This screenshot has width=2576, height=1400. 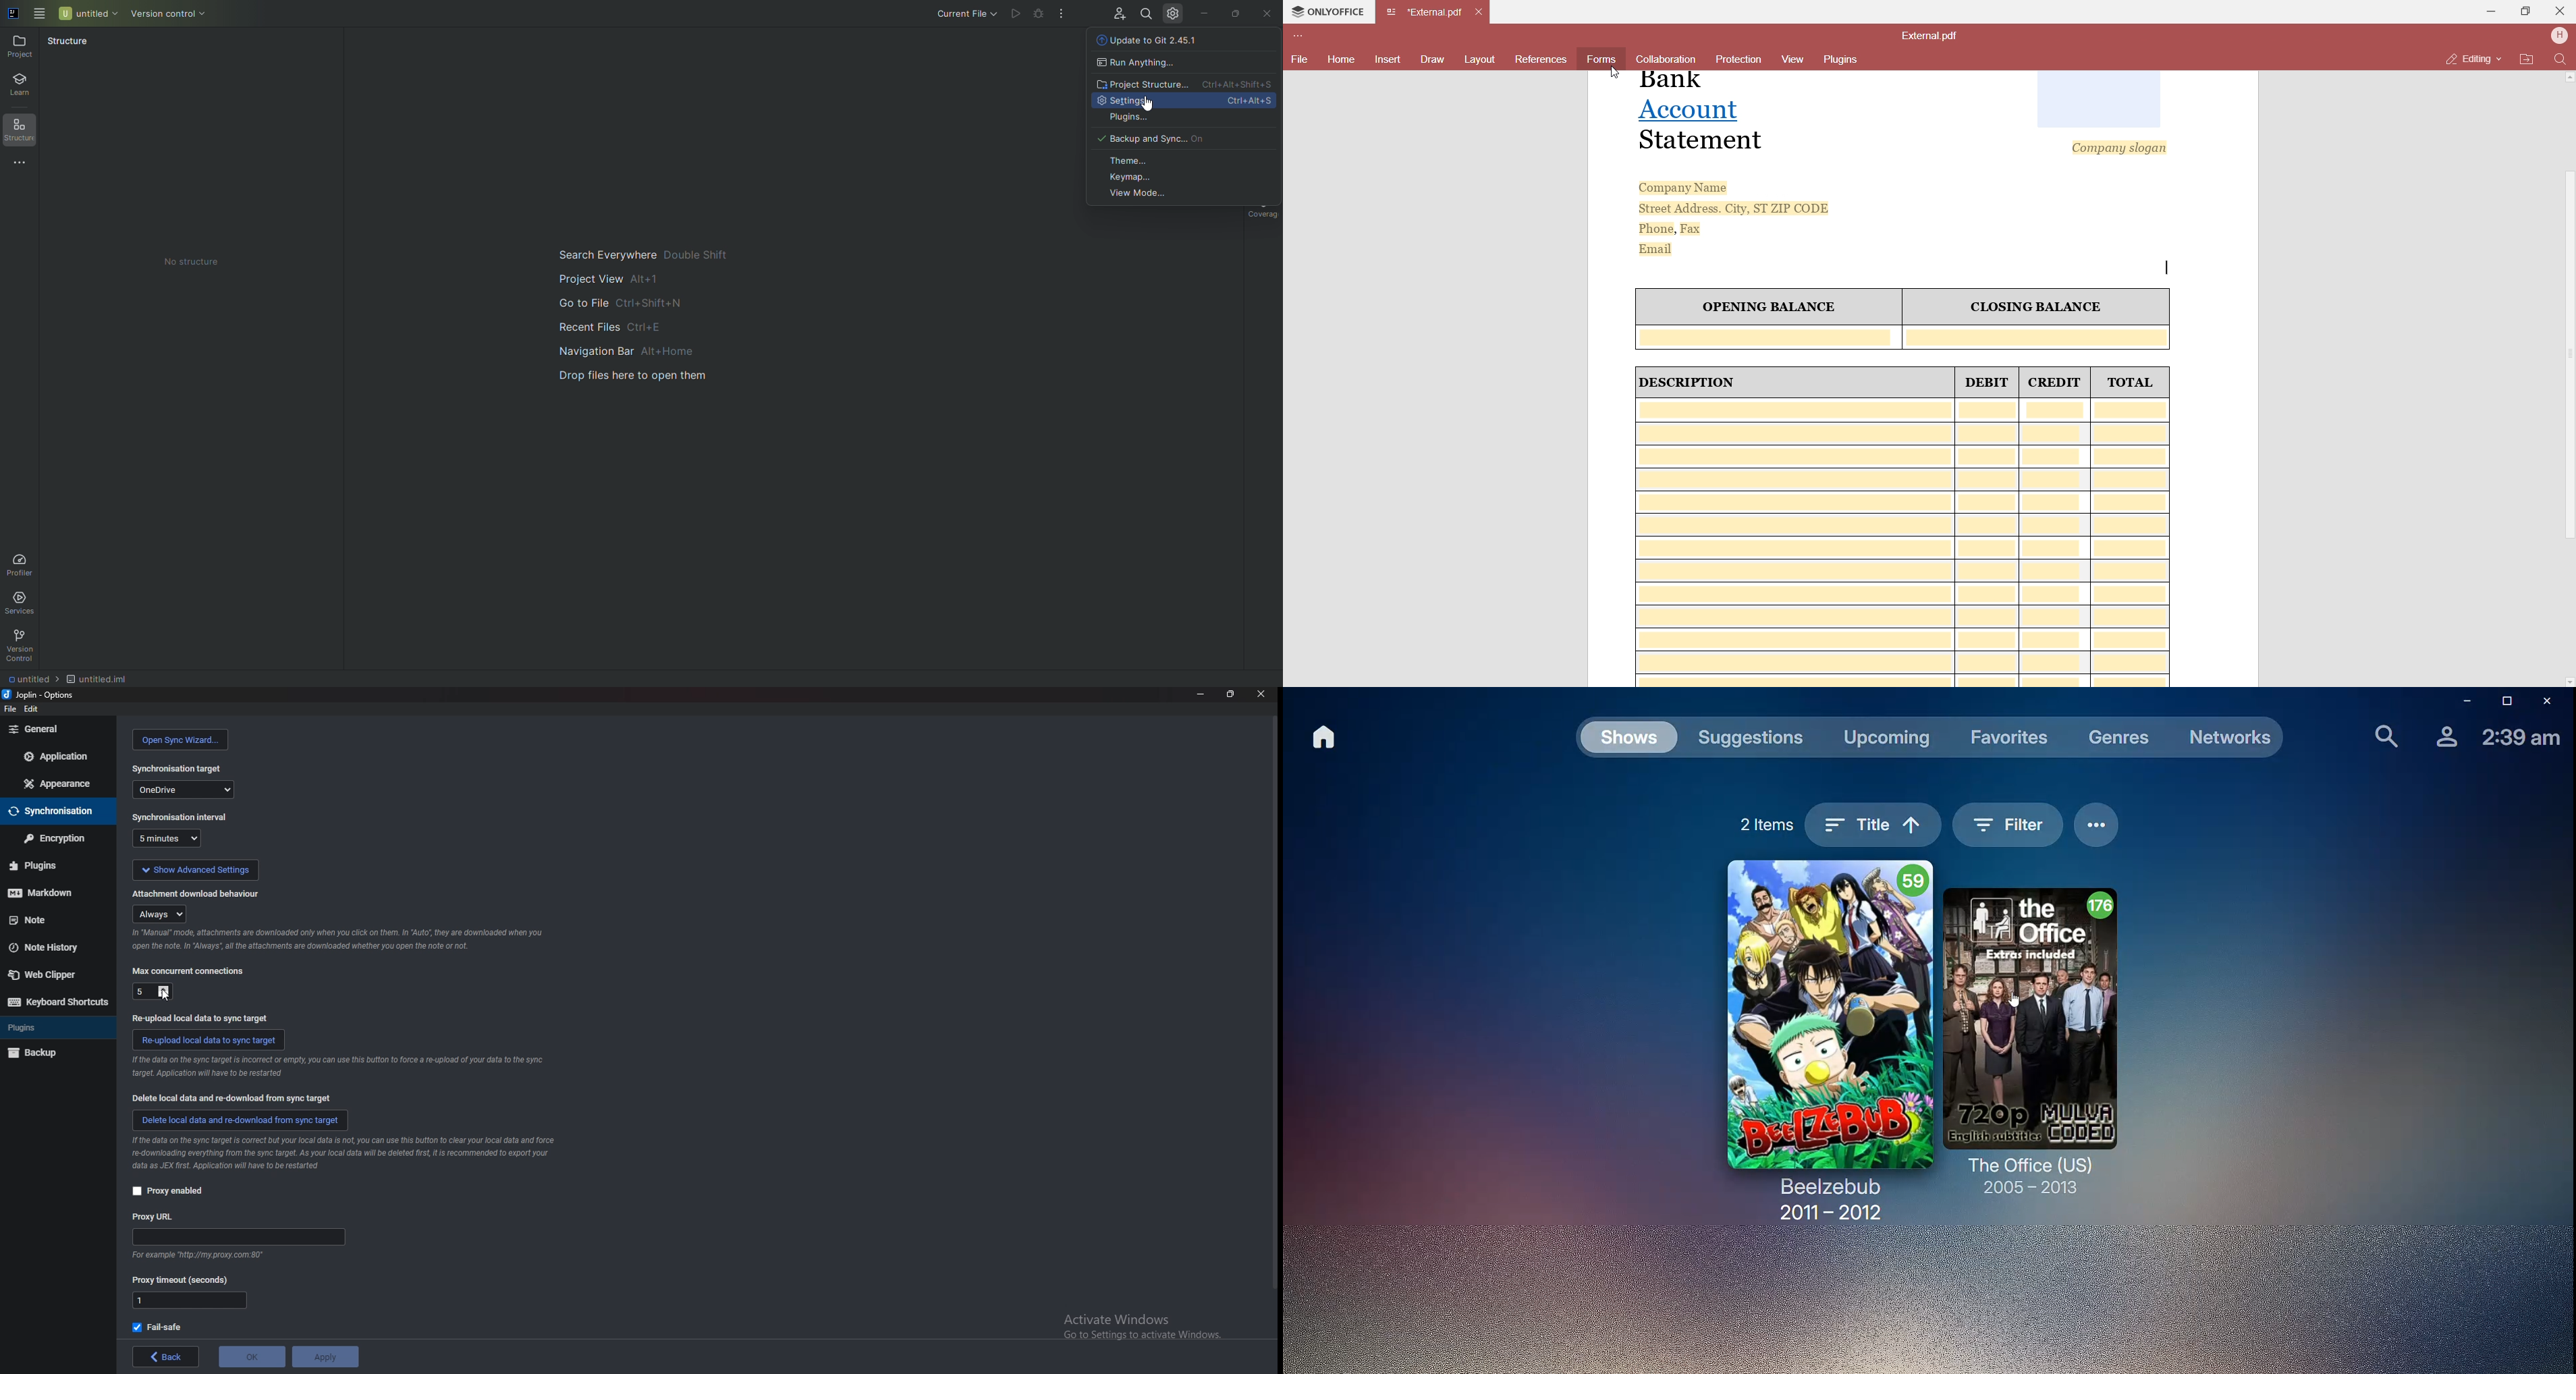 What do you see at coordinates (182, 740) in the screenshot?
I see `open sync wizard` at bounding box center [182, 740].